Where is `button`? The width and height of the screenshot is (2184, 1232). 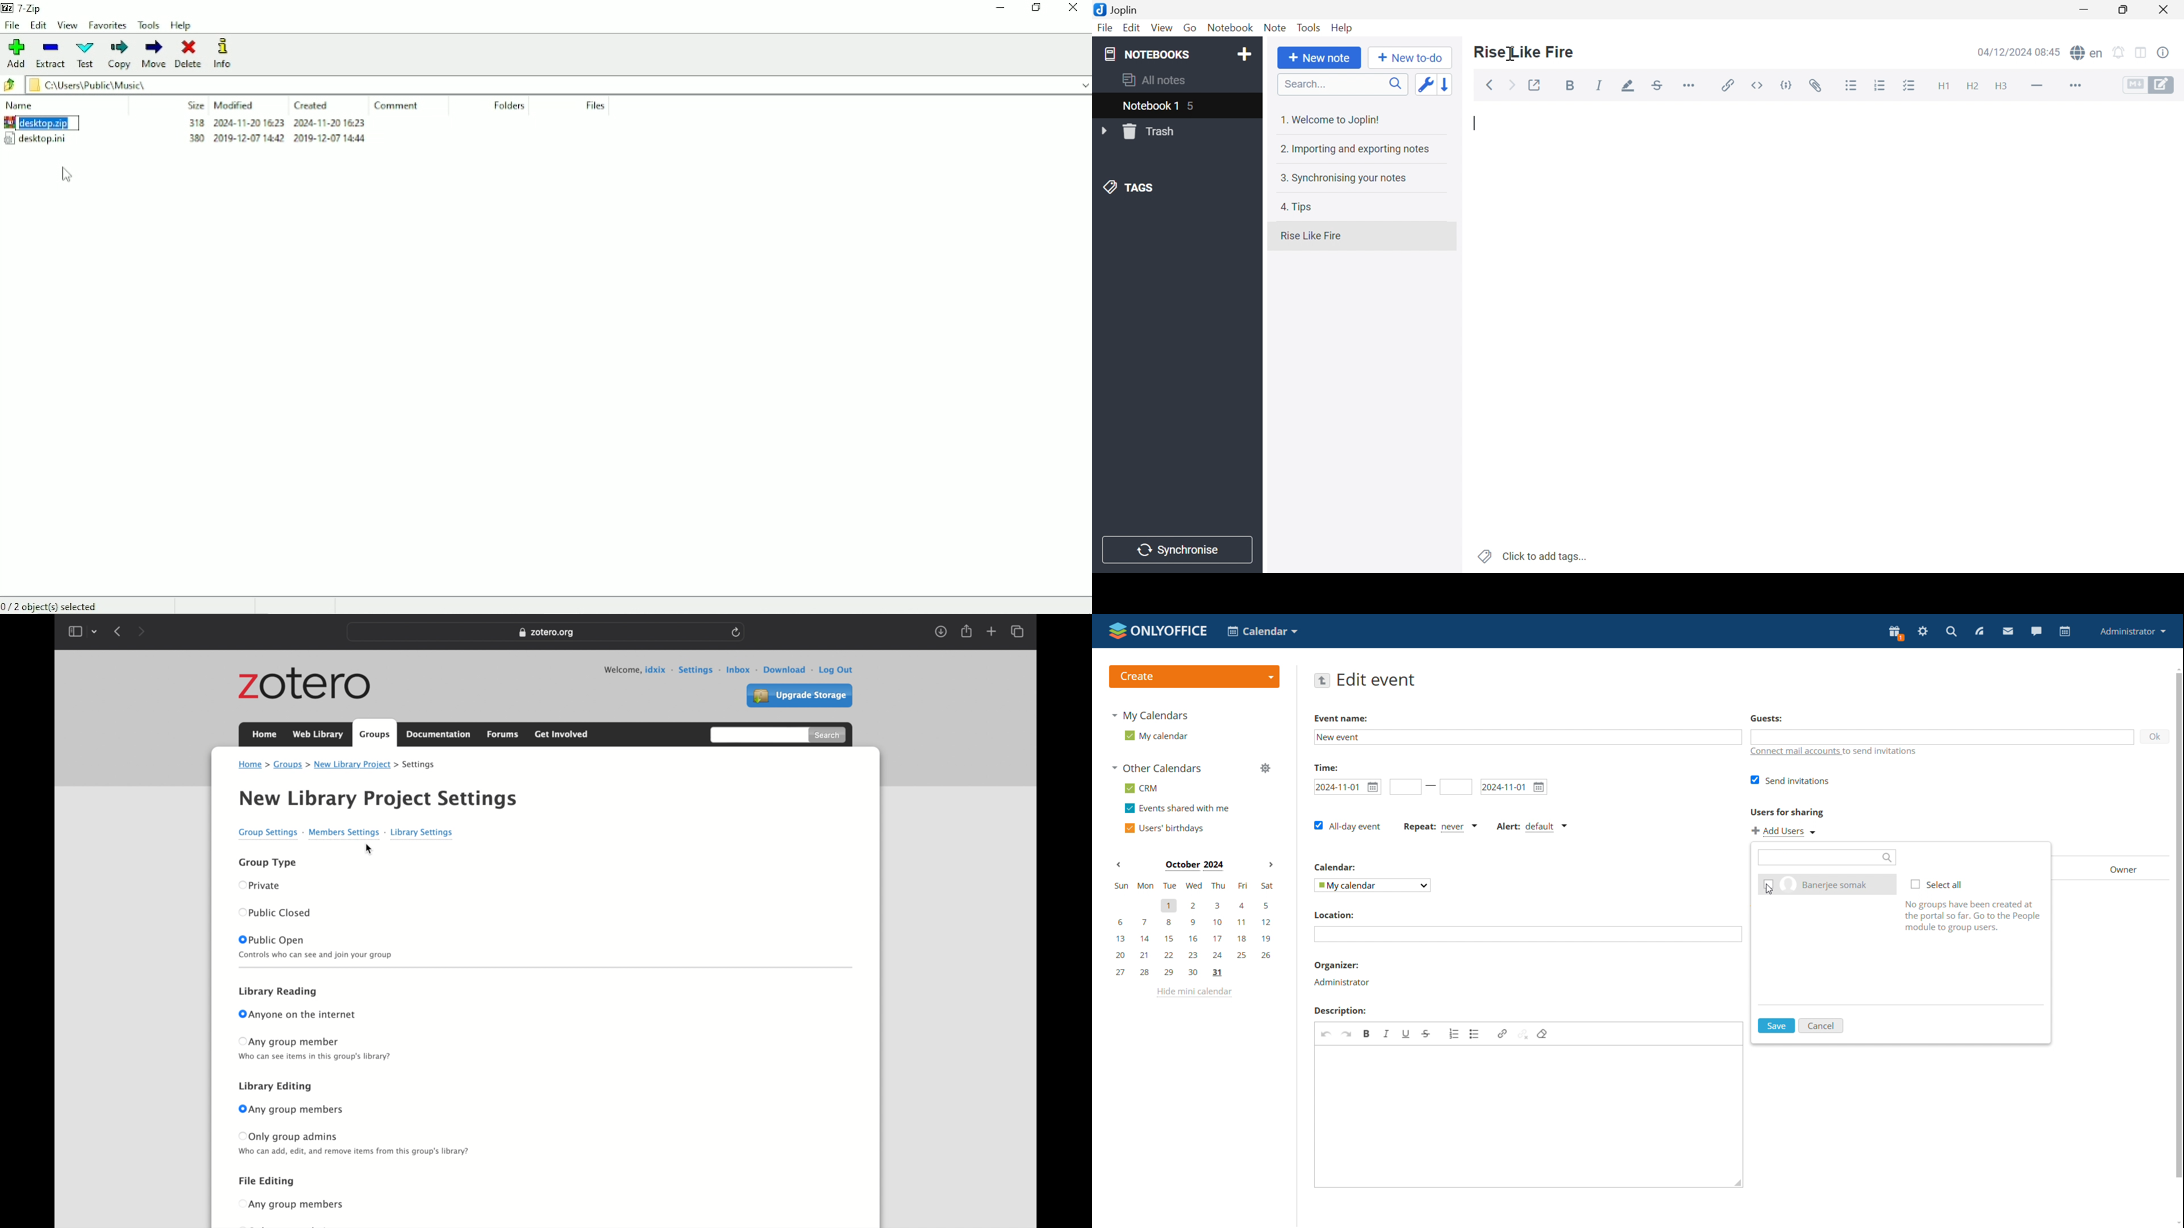
button is located at coordinates (242, 1041).